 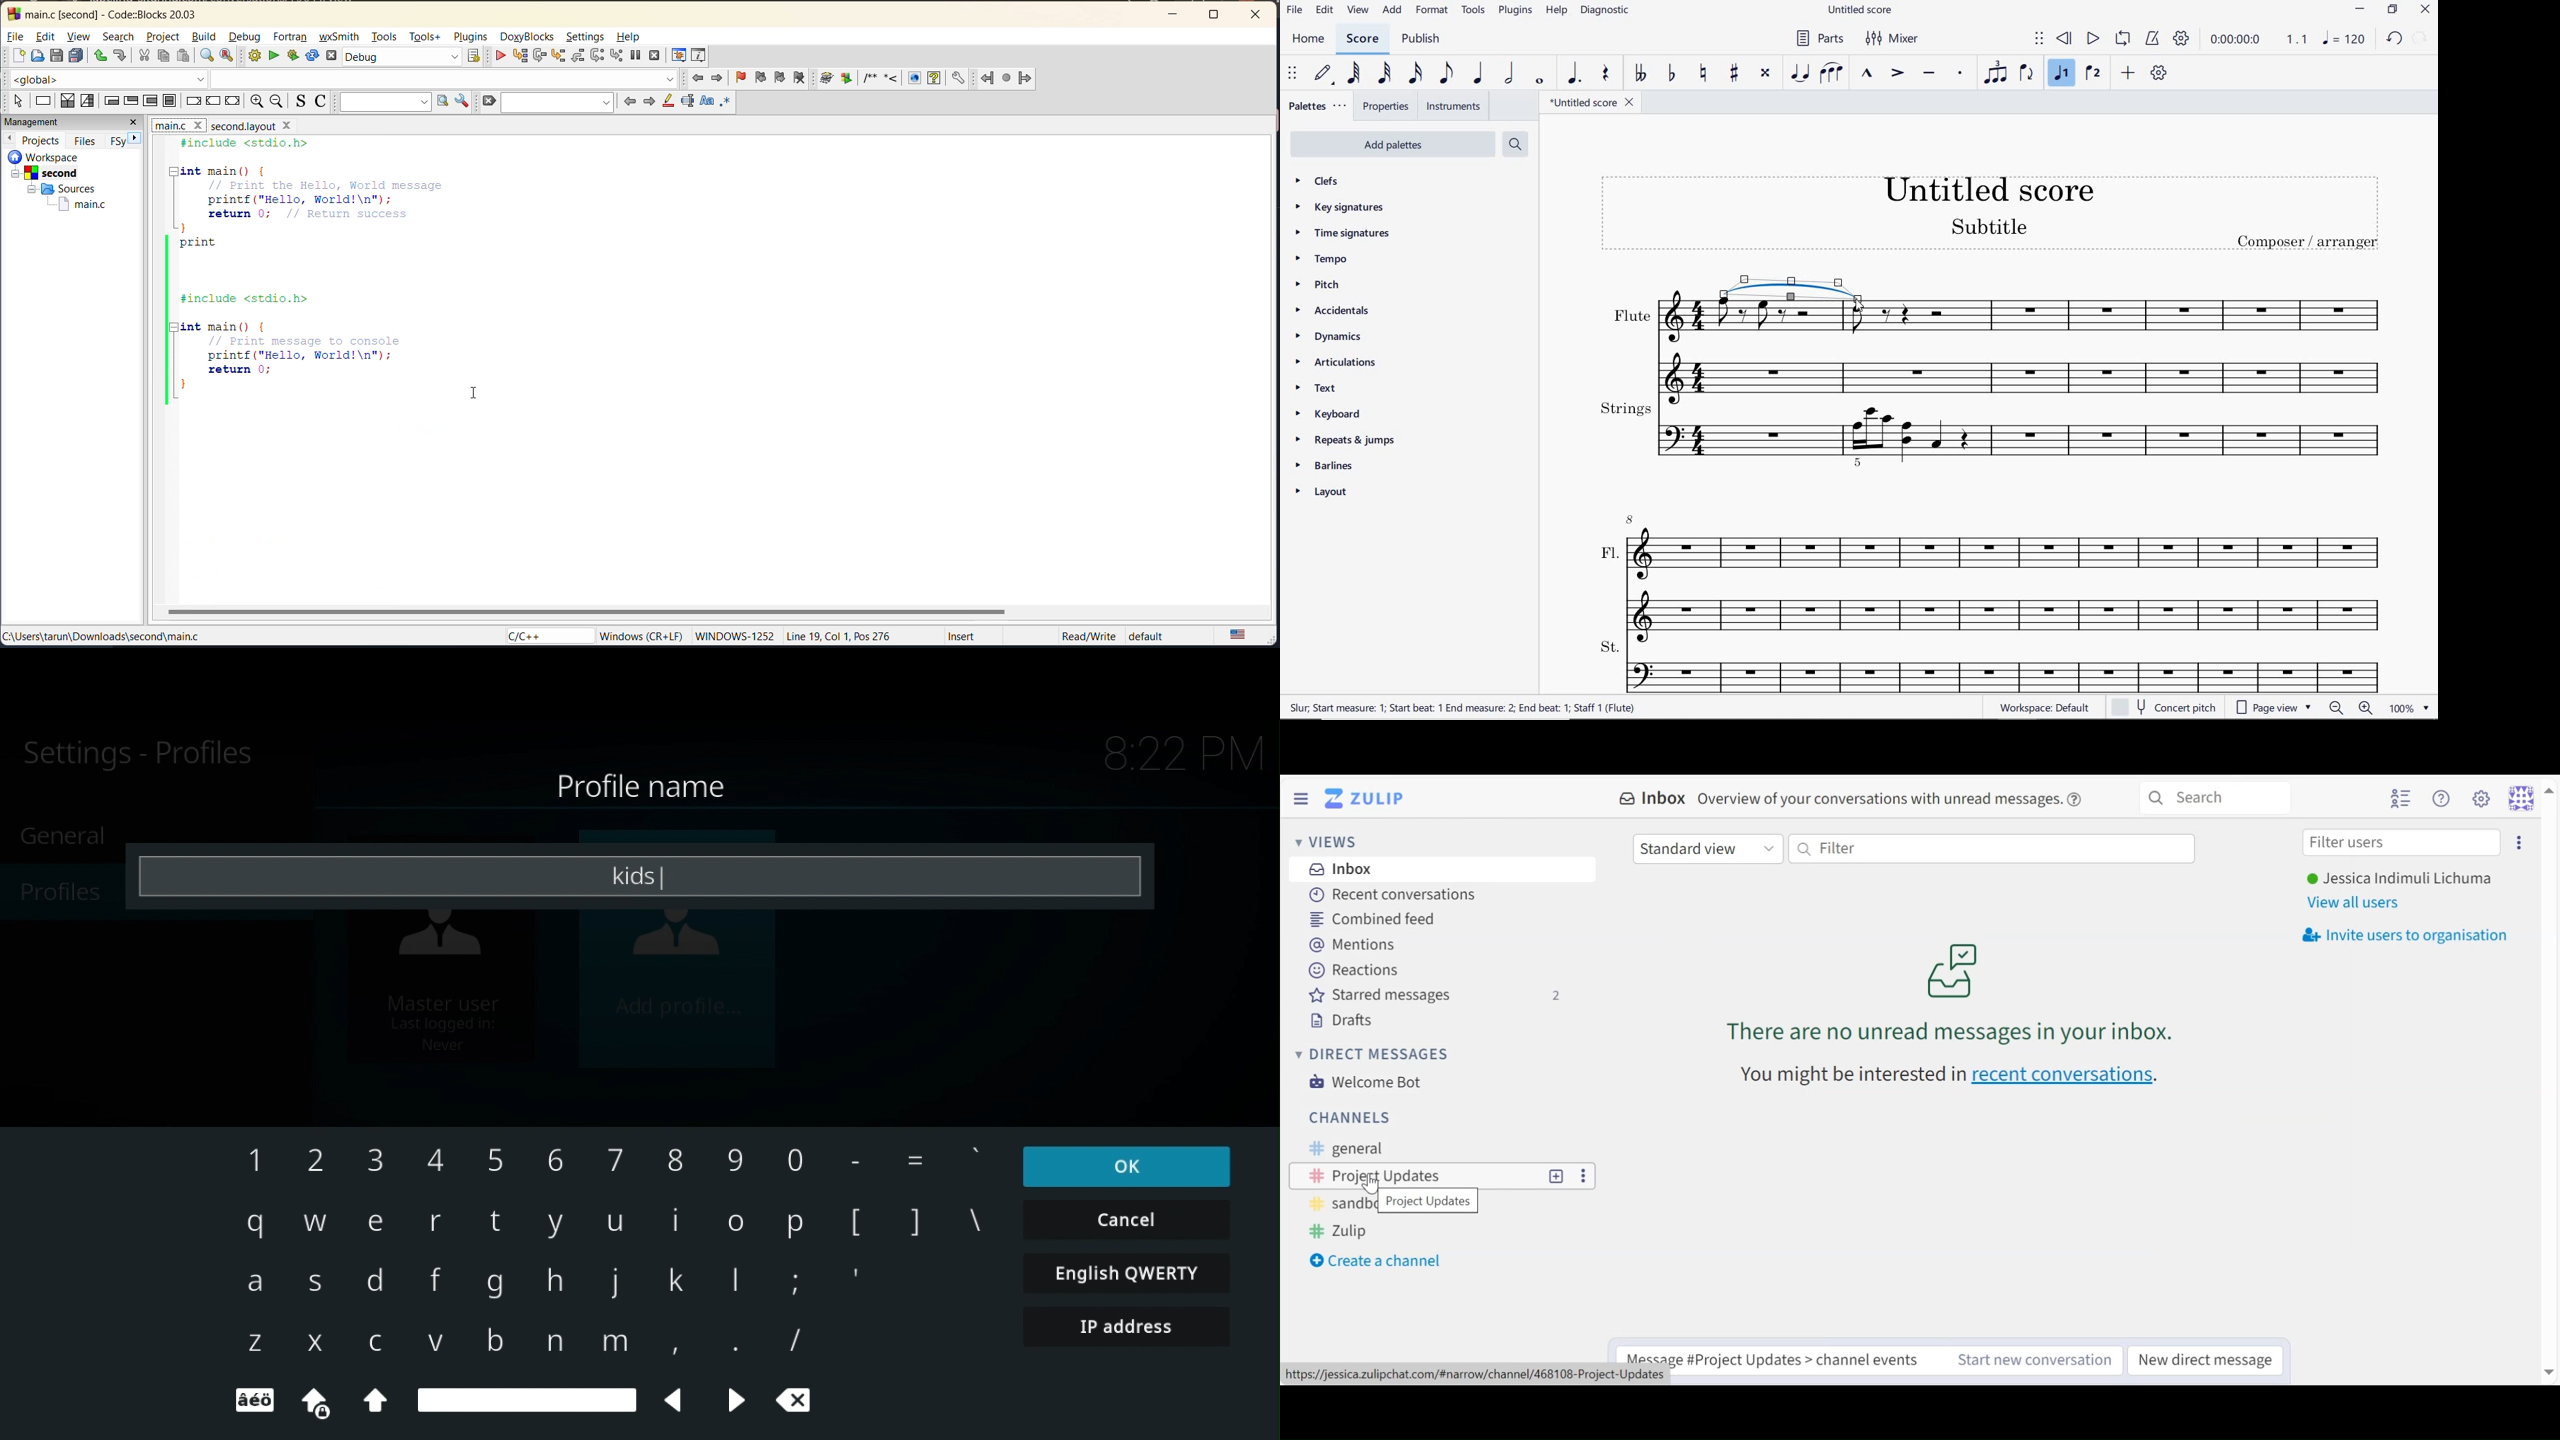 What do you see at coordinates (1090, 636) in the screenshot?
I see `‘Read/Write` at bounding box center [1090, 636].